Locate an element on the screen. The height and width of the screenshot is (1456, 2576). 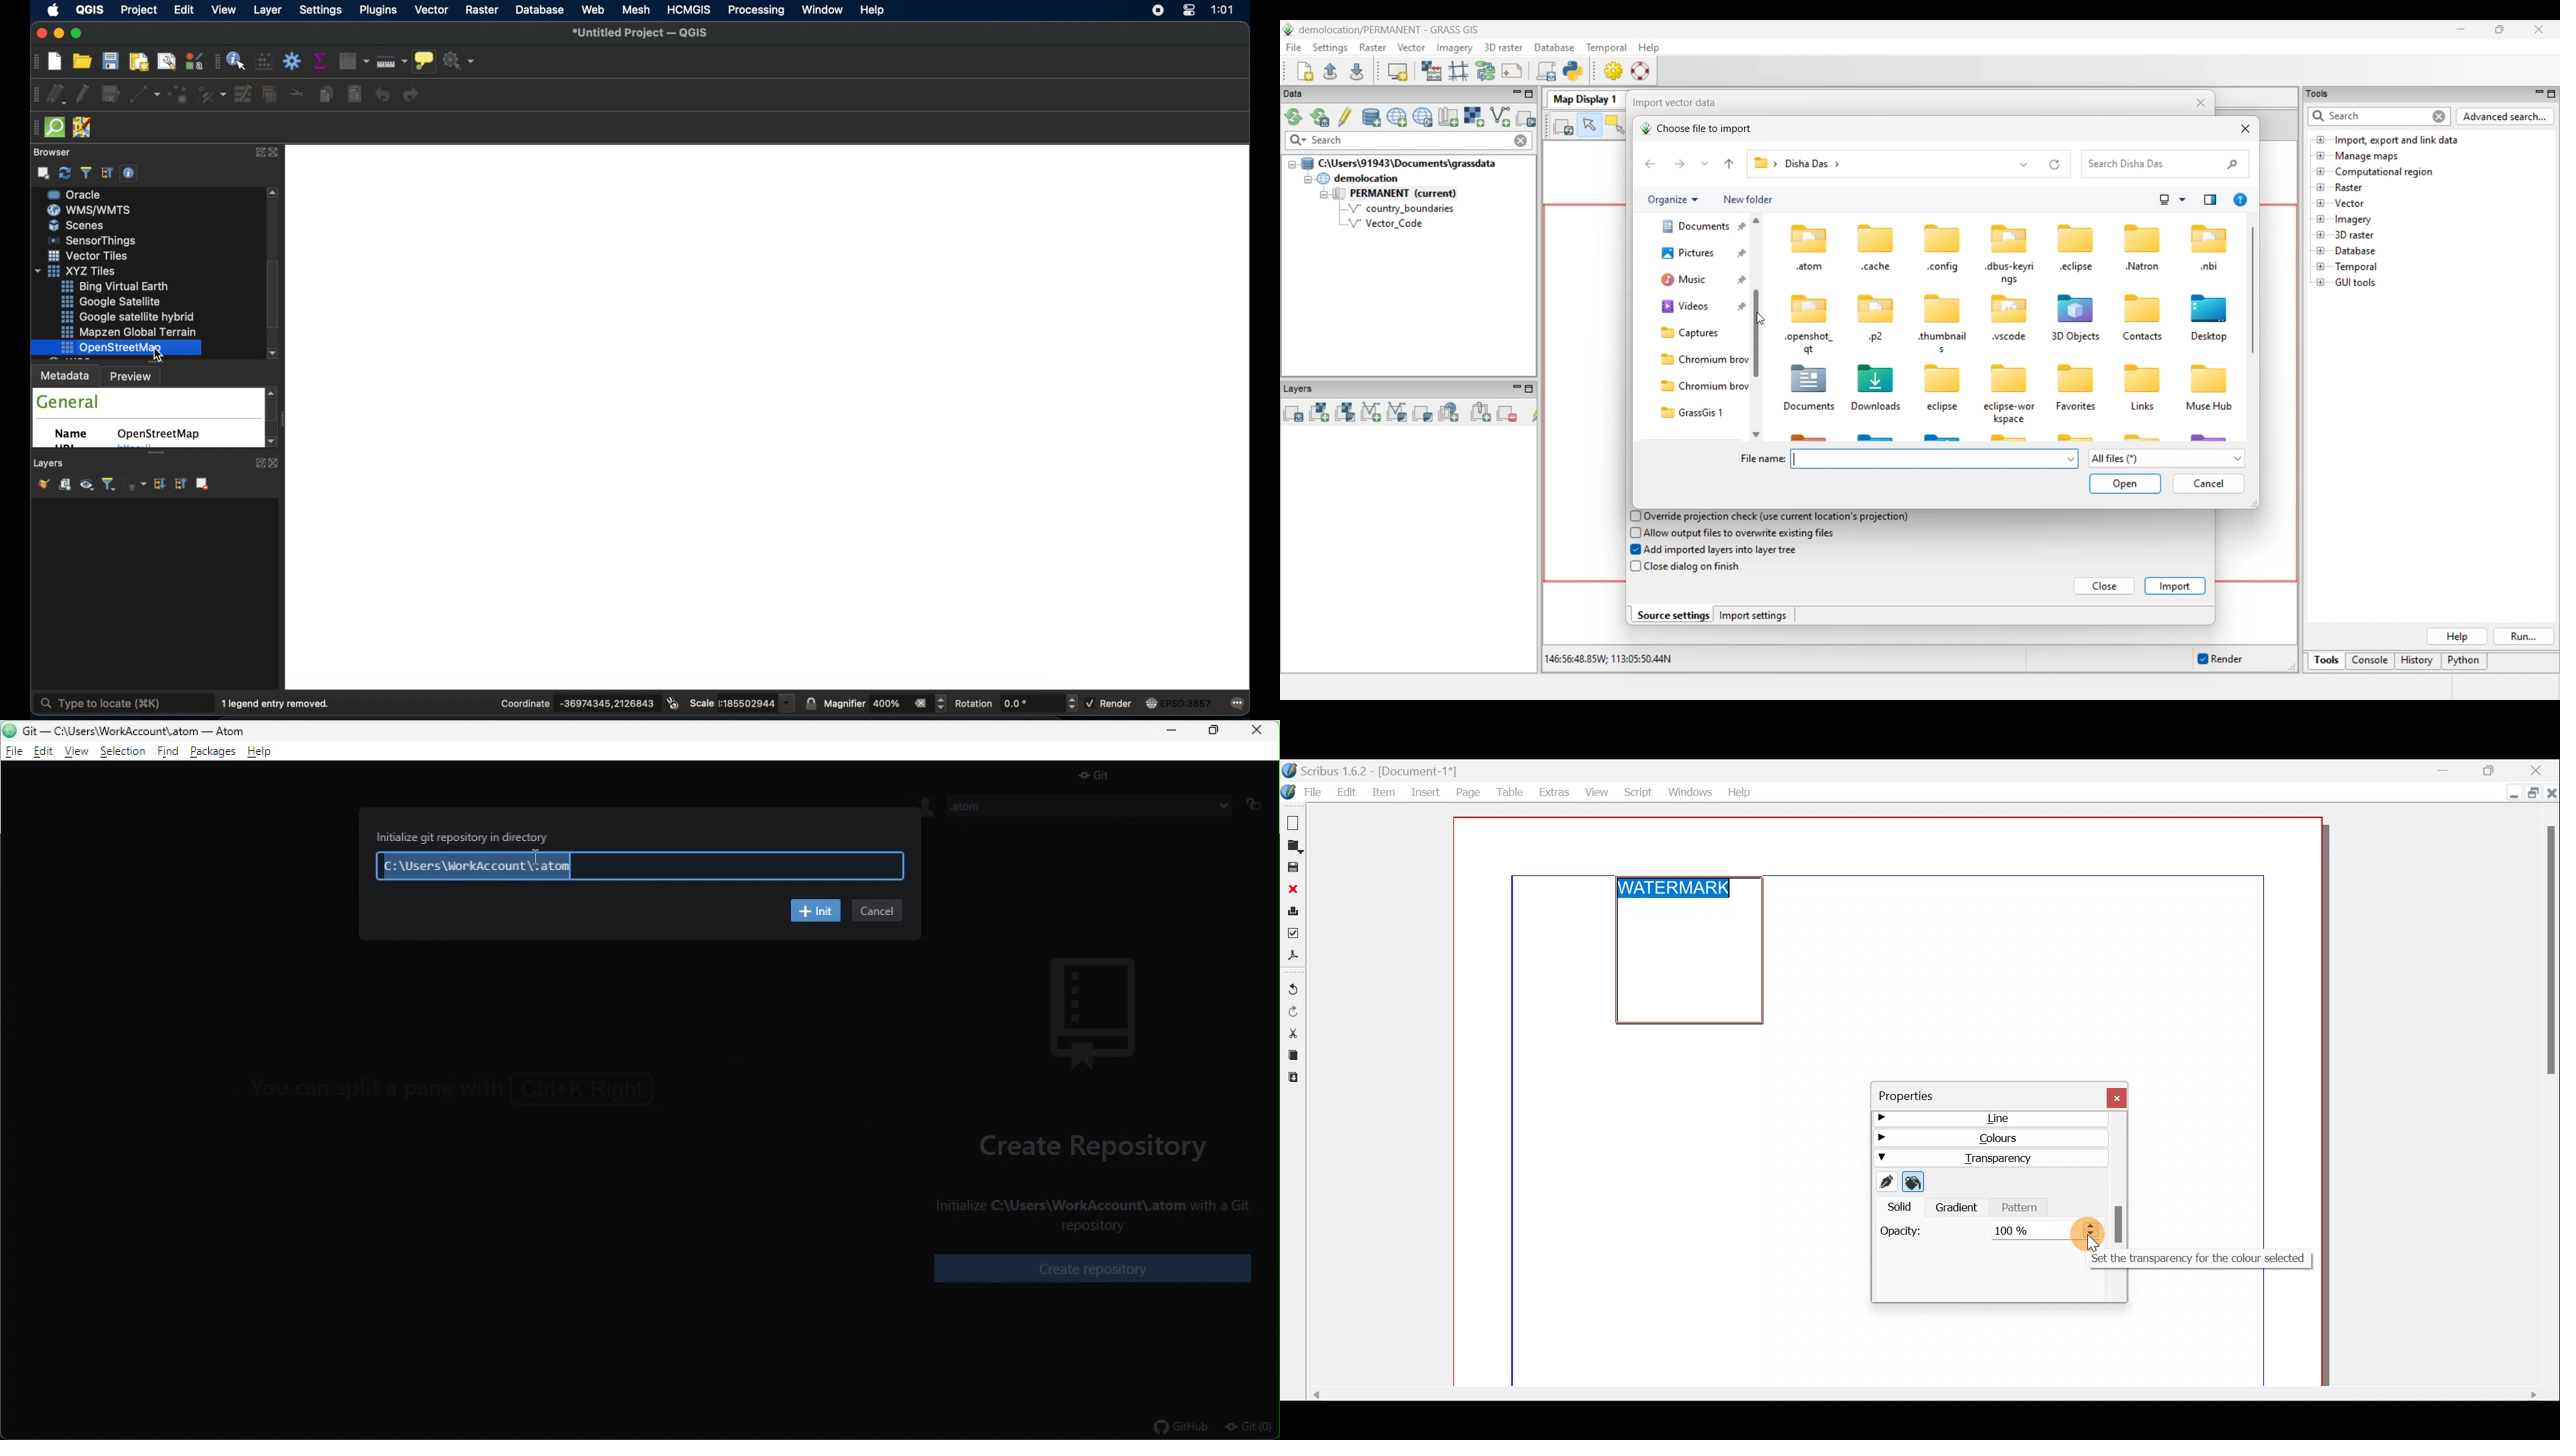
CURSOR is located at coordinates (2095, 1245).